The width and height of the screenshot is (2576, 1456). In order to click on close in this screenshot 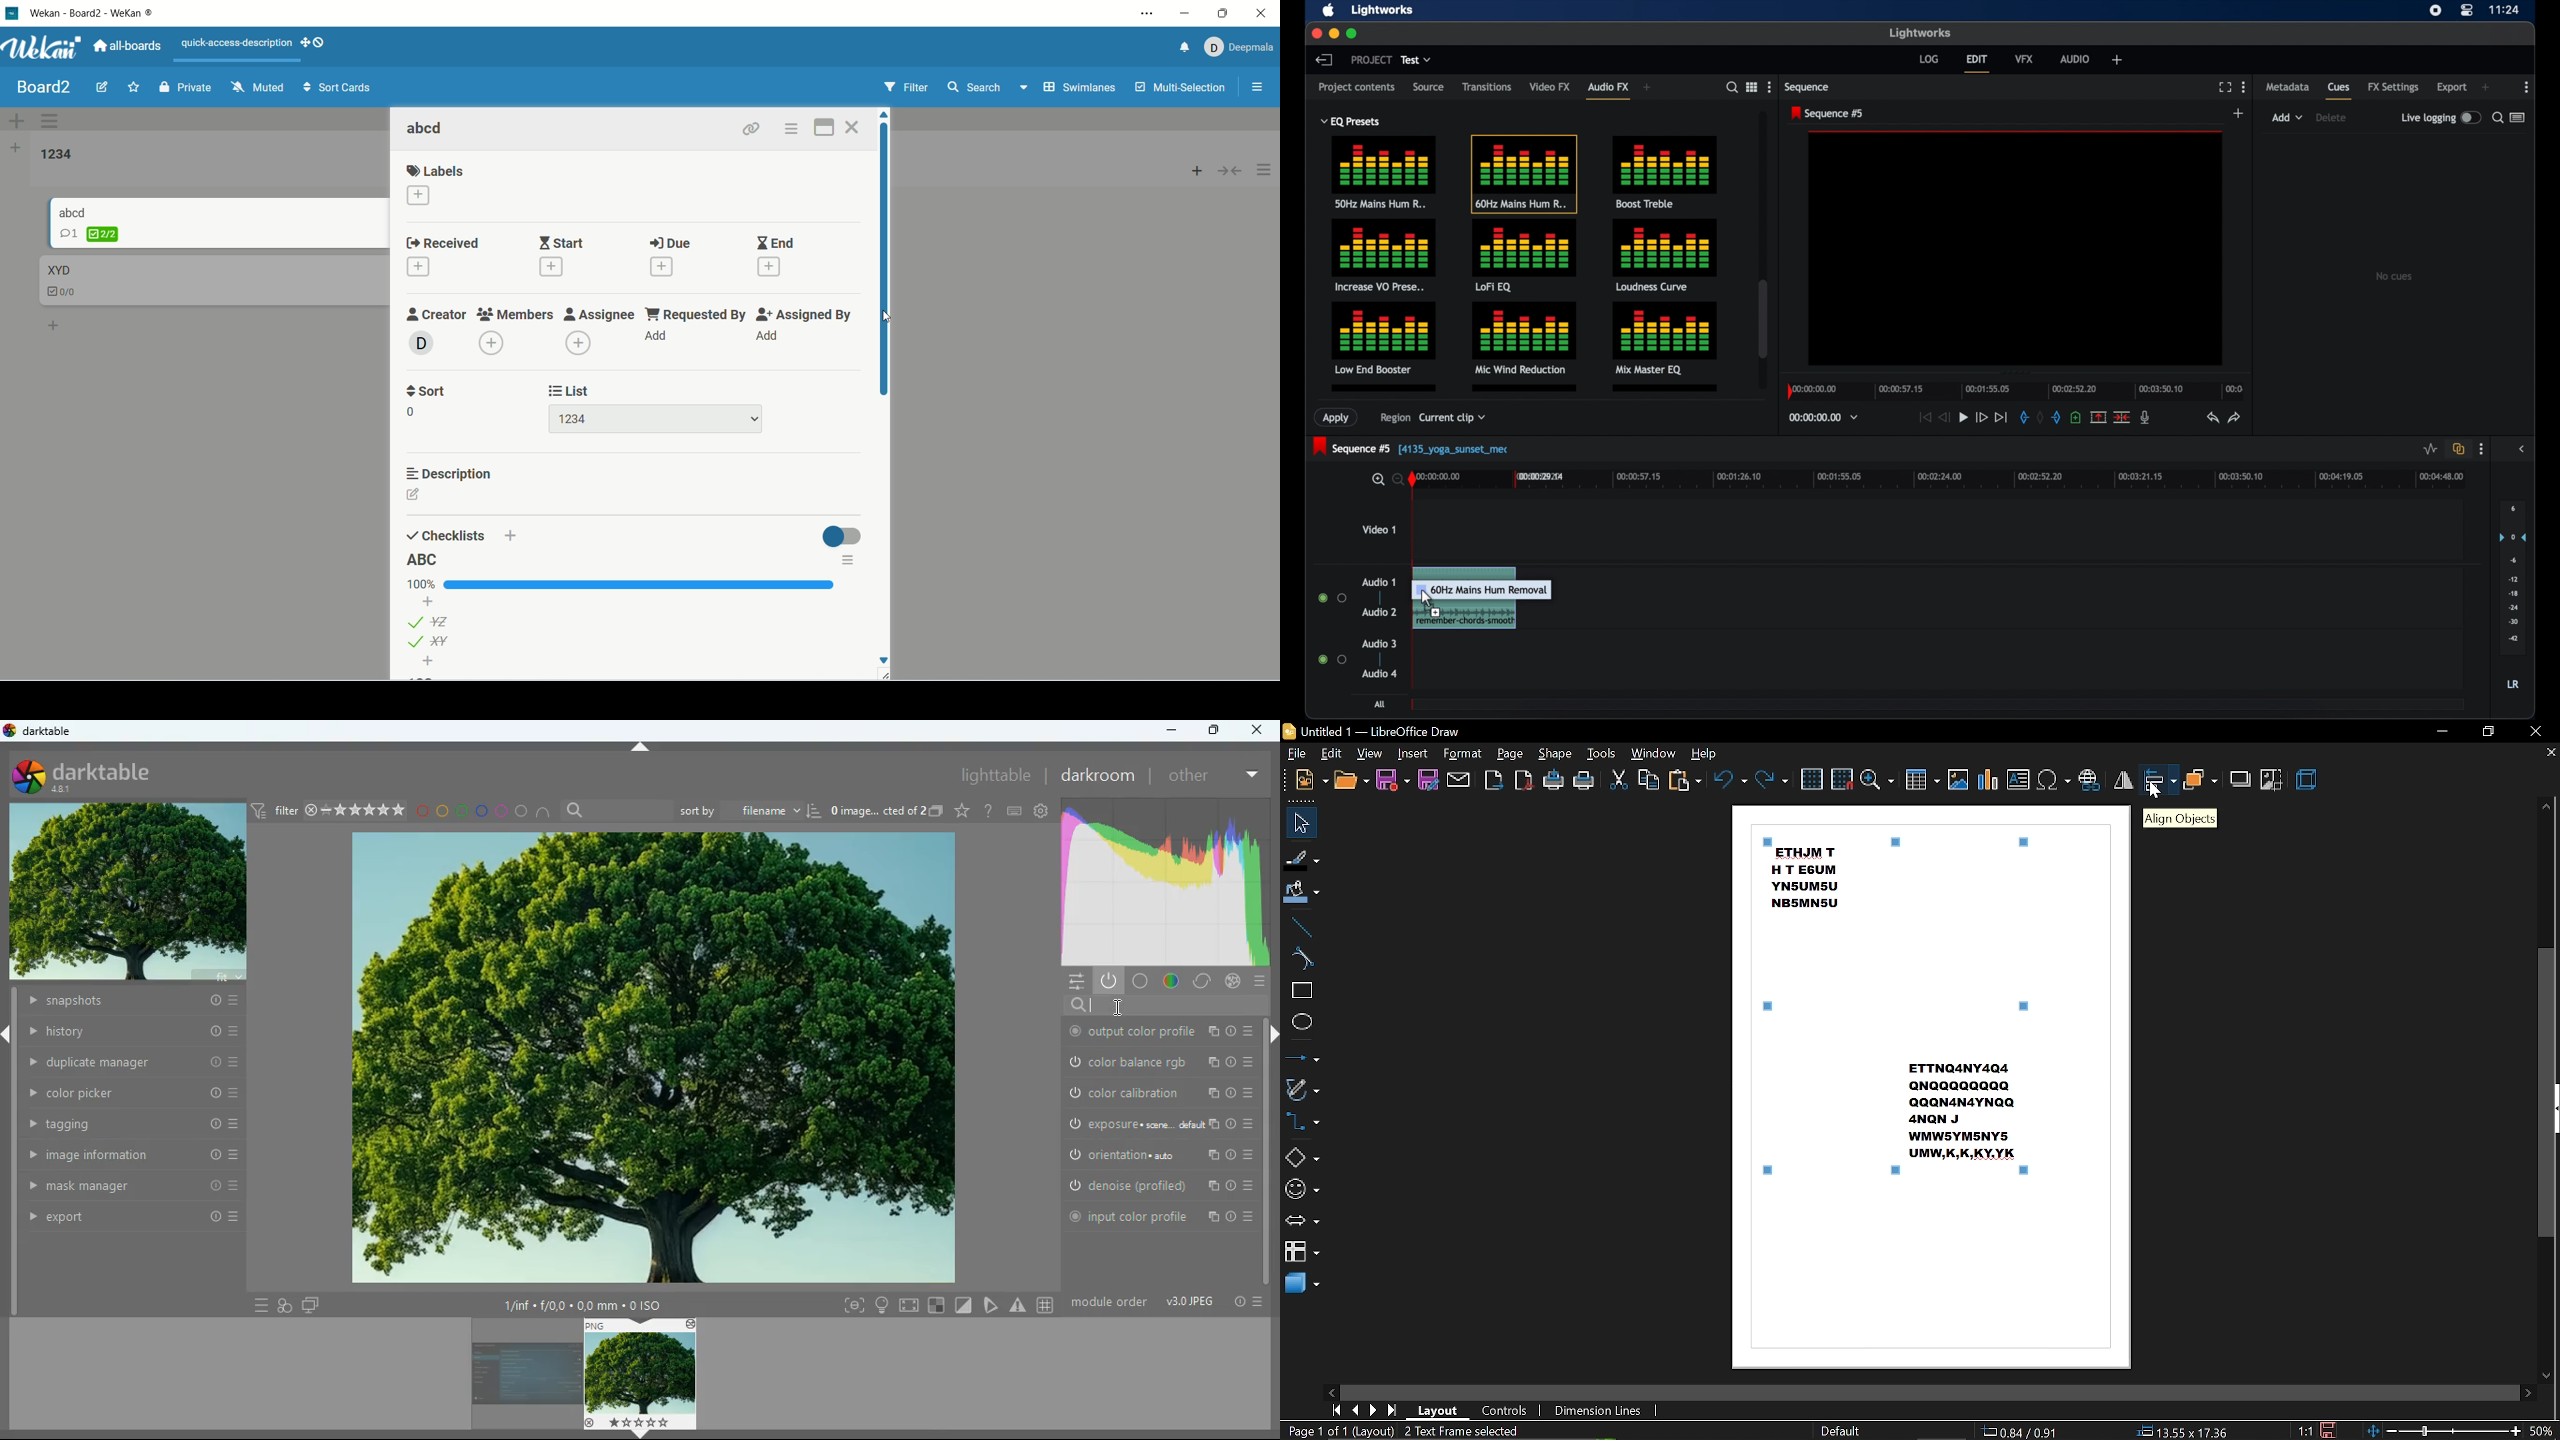, I will do `click(853, 127)`.